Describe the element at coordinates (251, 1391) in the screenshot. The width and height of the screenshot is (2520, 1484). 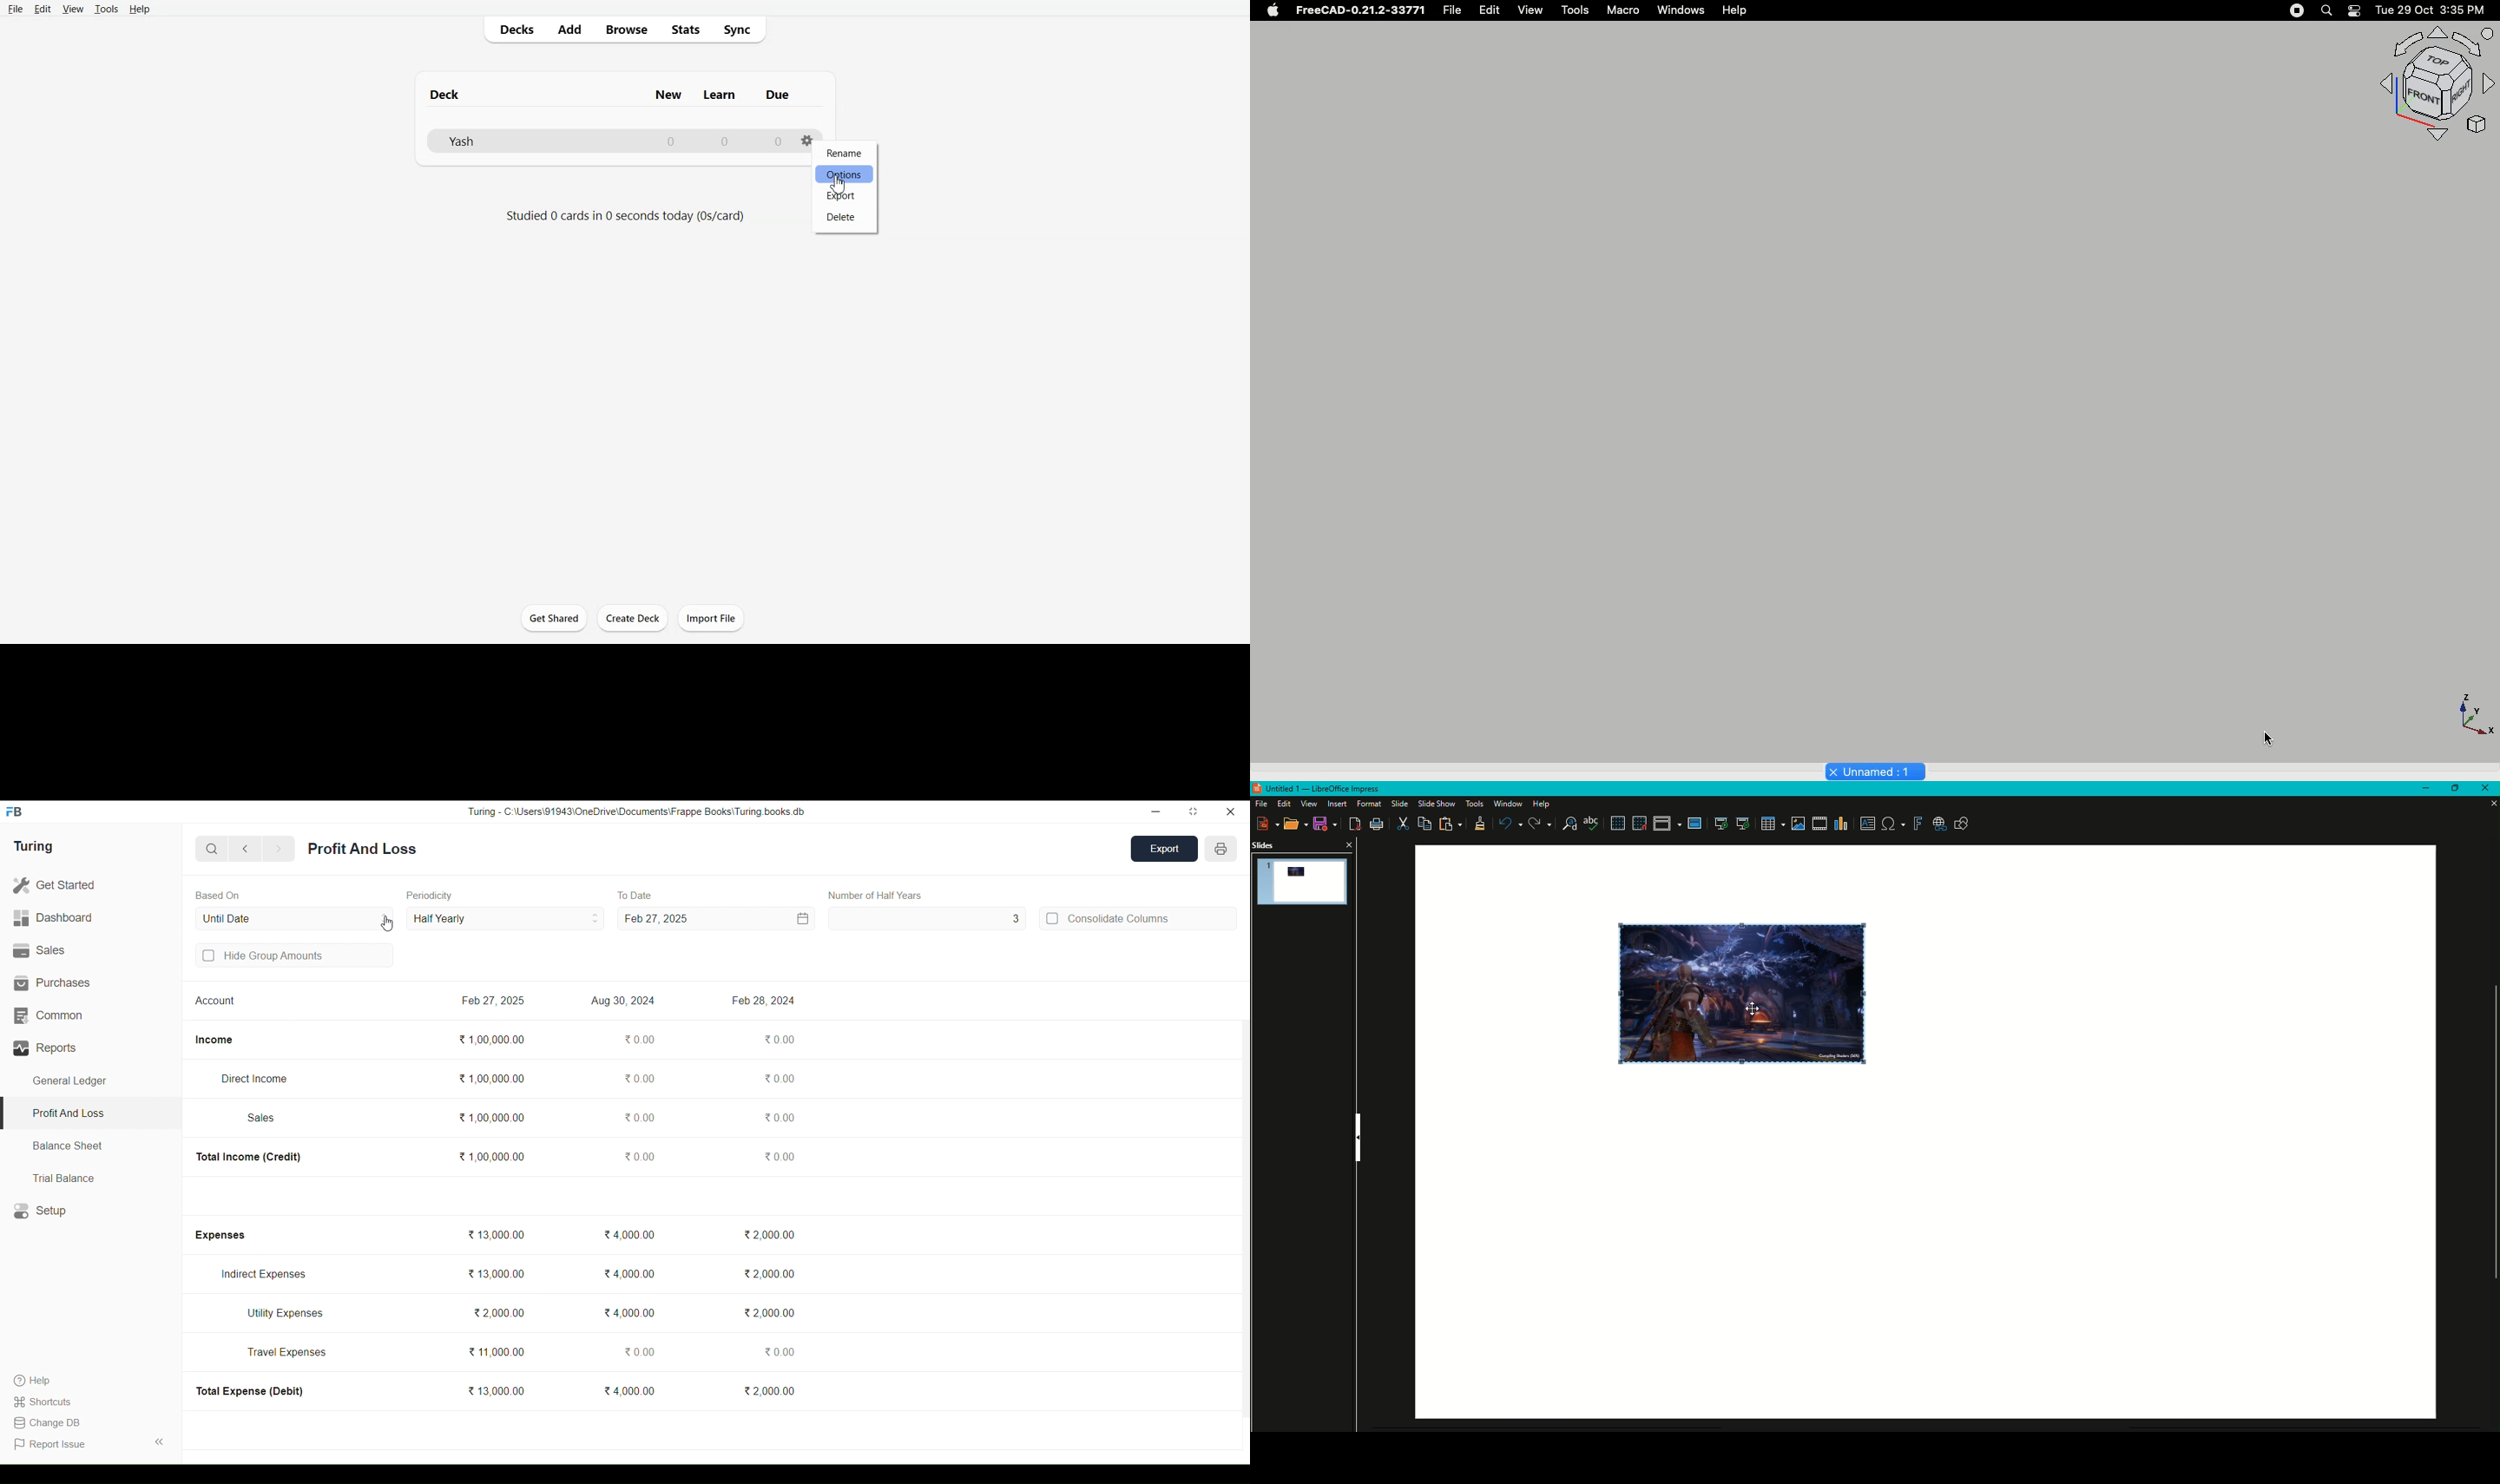
I see `Total Expense (Debit)` at that location.